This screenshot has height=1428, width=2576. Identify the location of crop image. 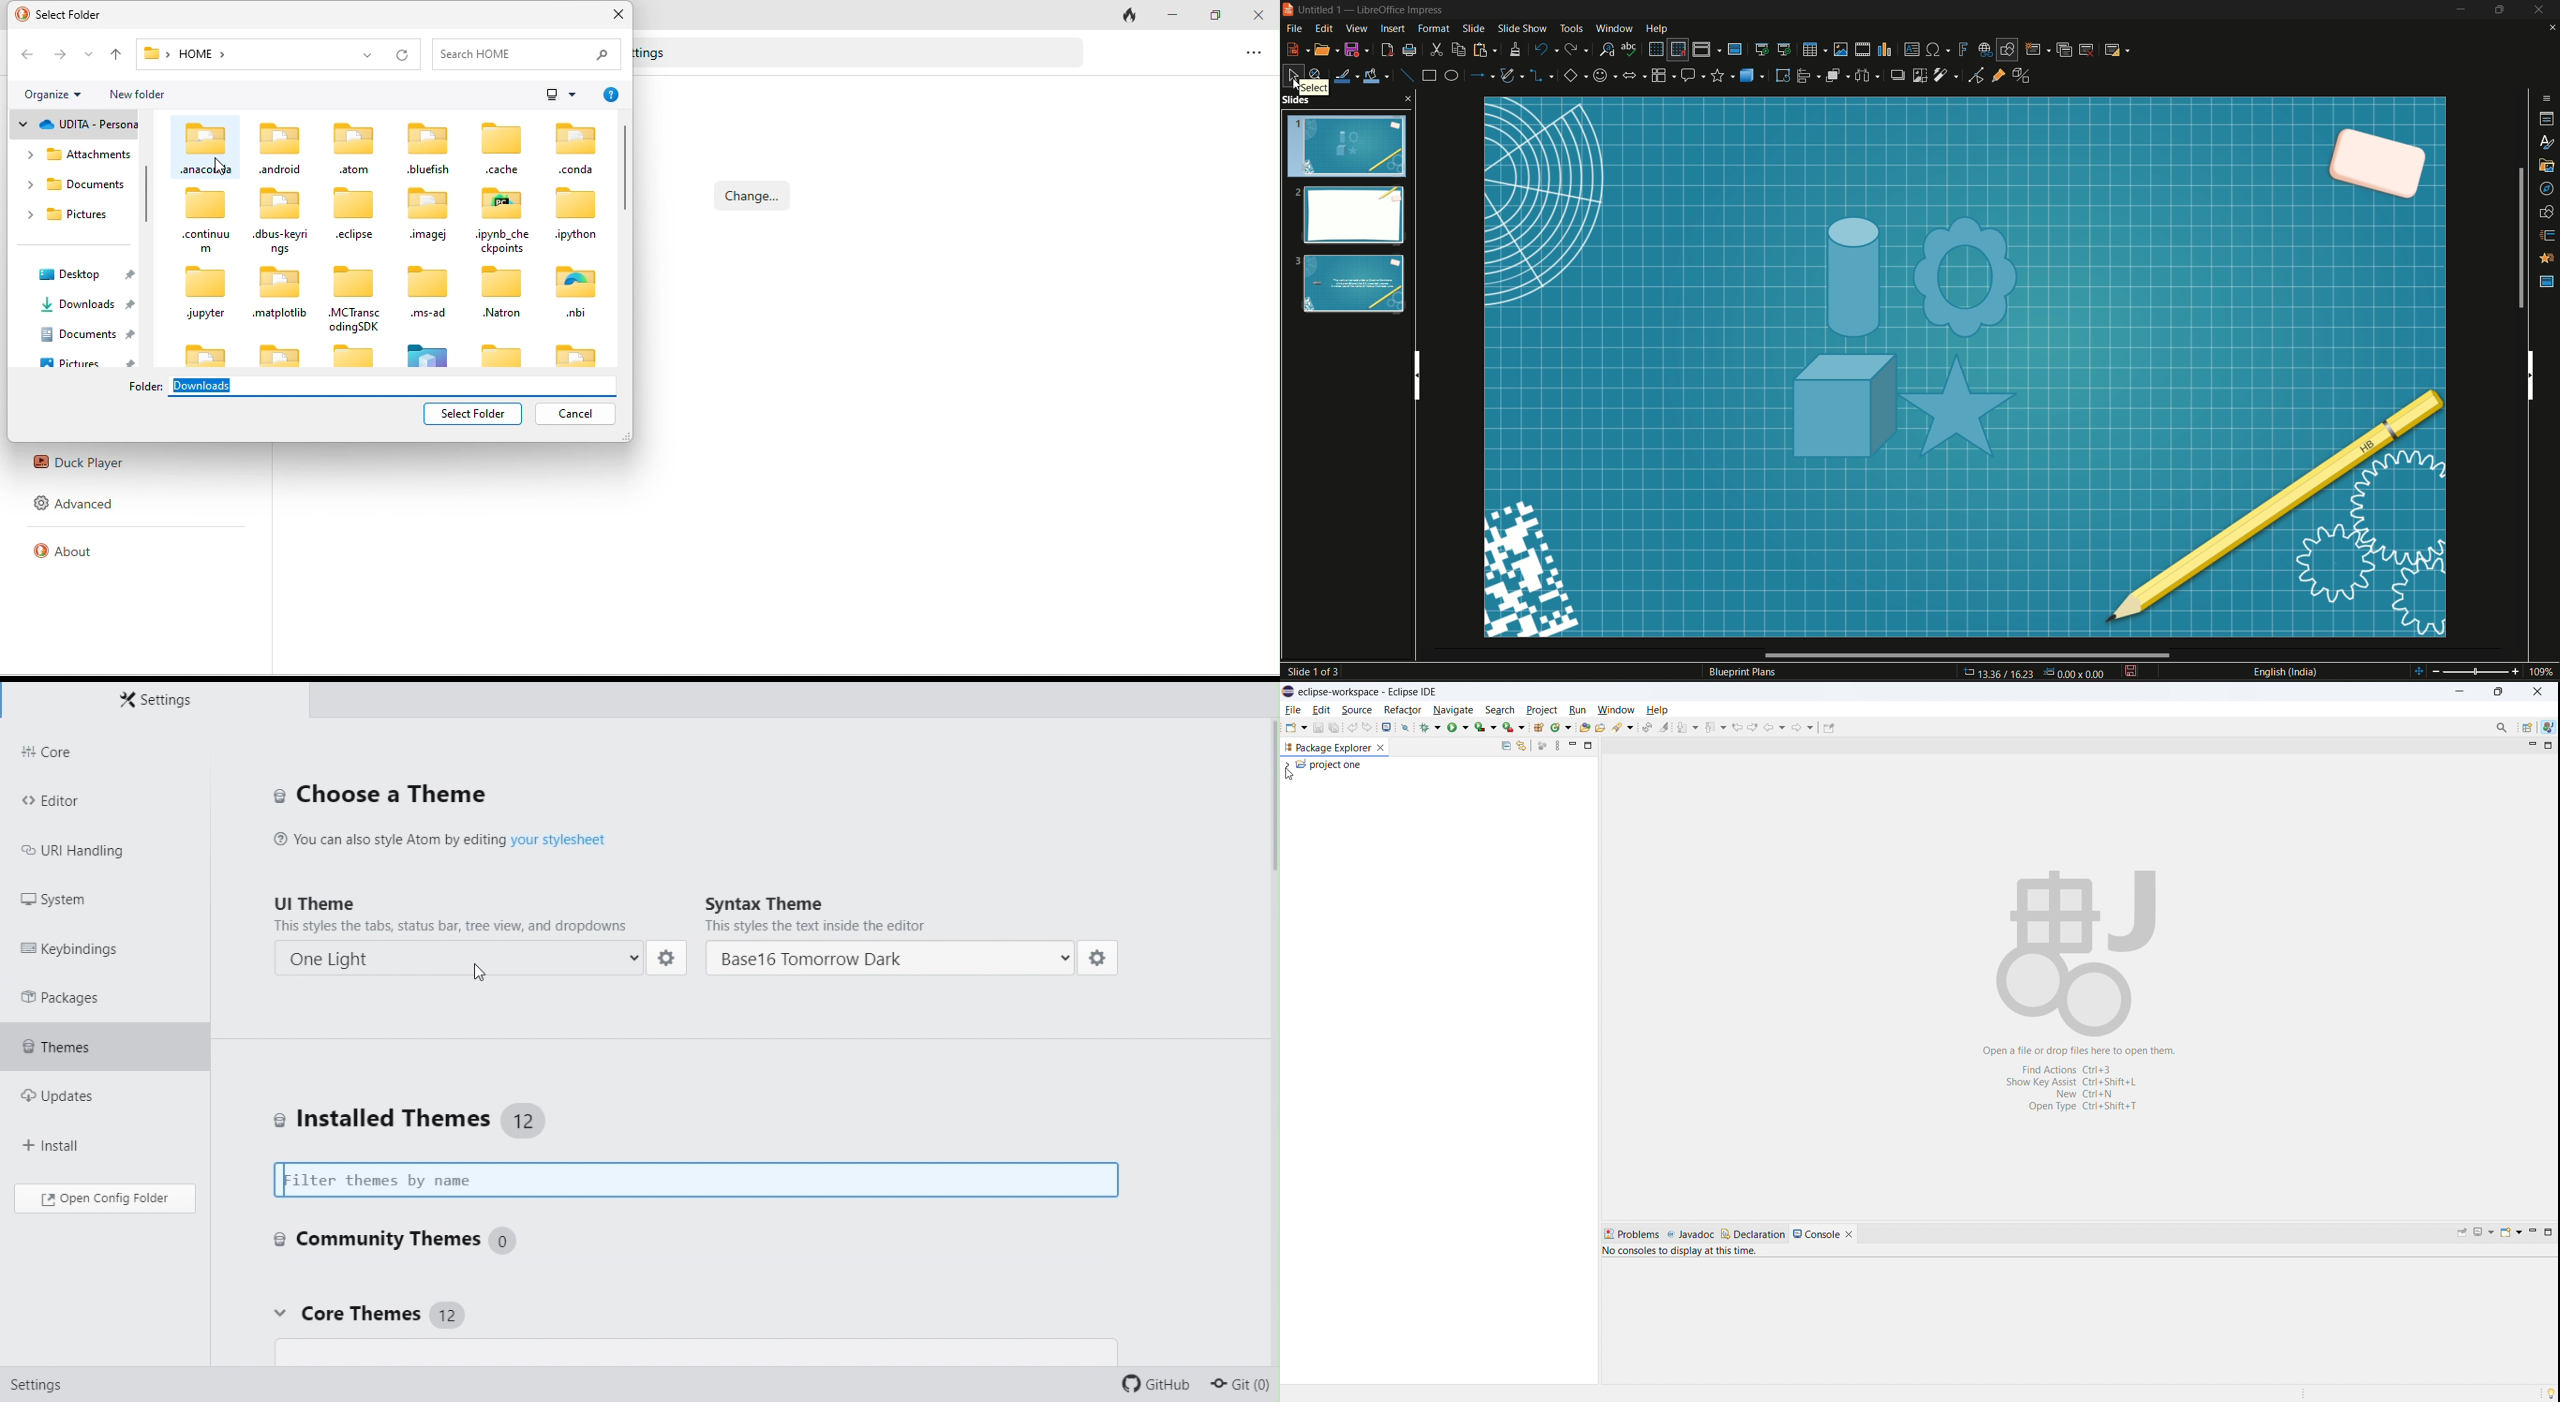
(1921, 75).